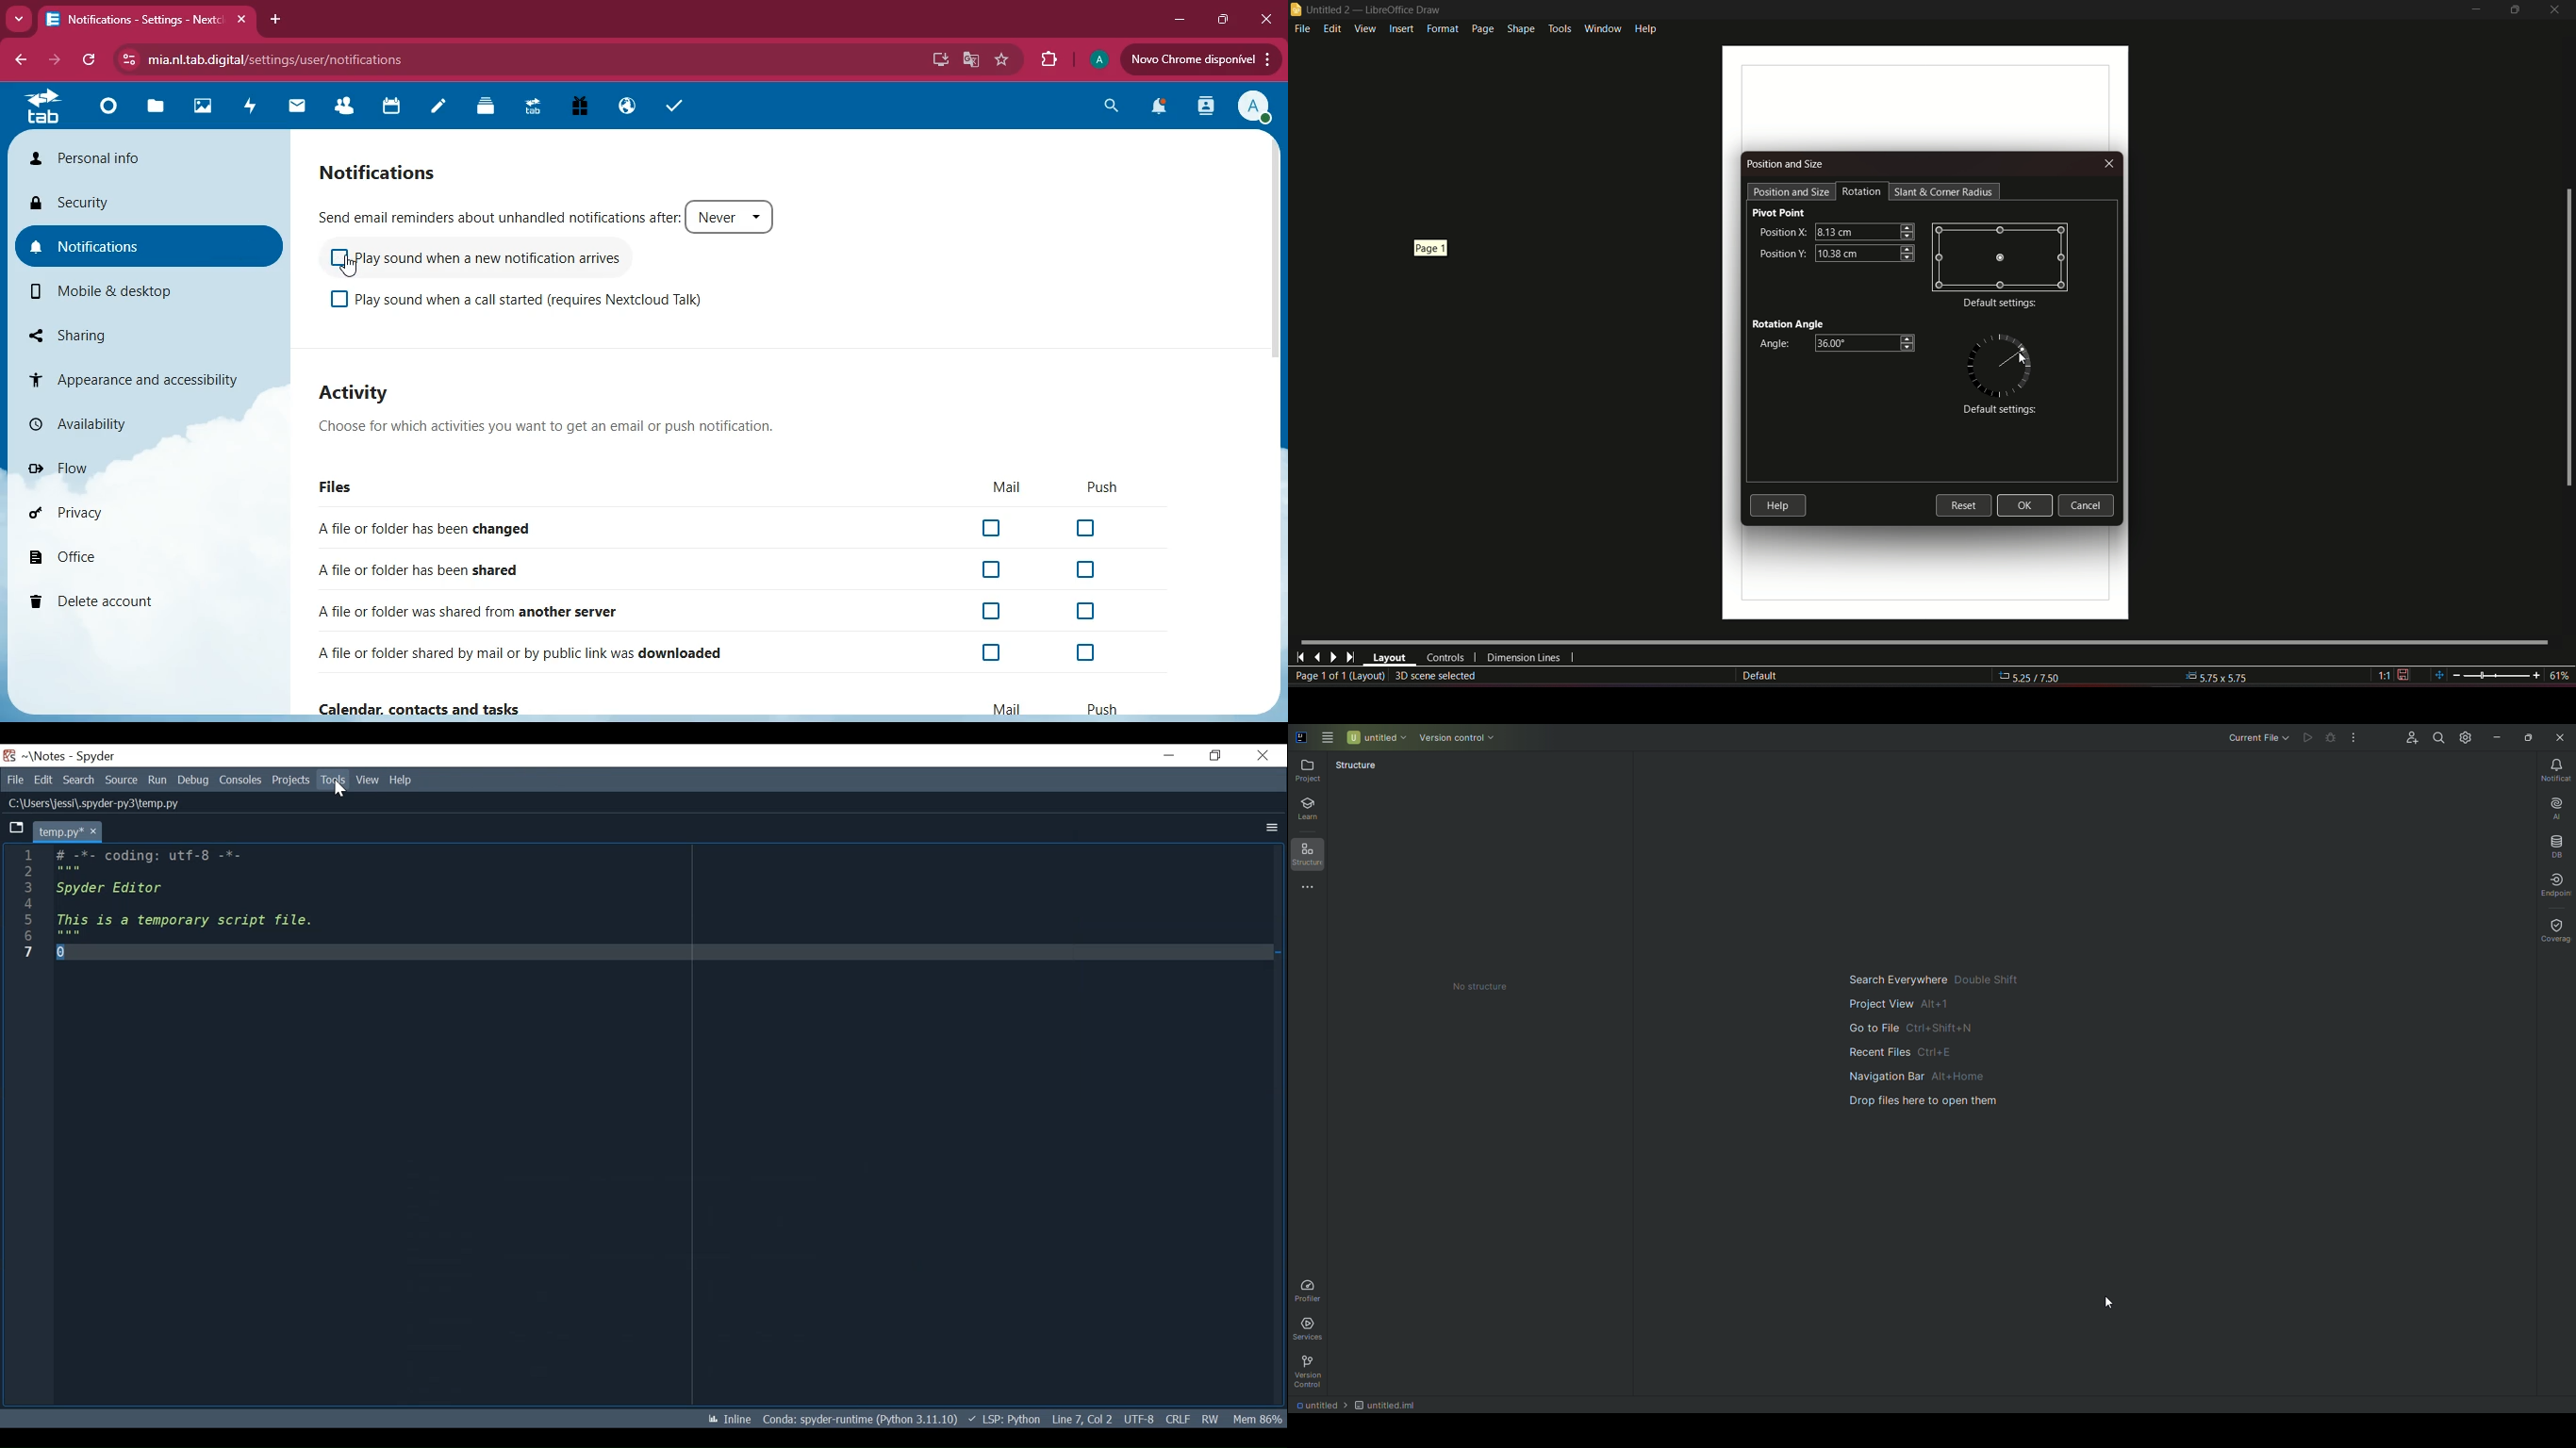  What do you see at coordinates (1105, 107) in the screenshot?
I see `search` at bounding box center [1105, 107].